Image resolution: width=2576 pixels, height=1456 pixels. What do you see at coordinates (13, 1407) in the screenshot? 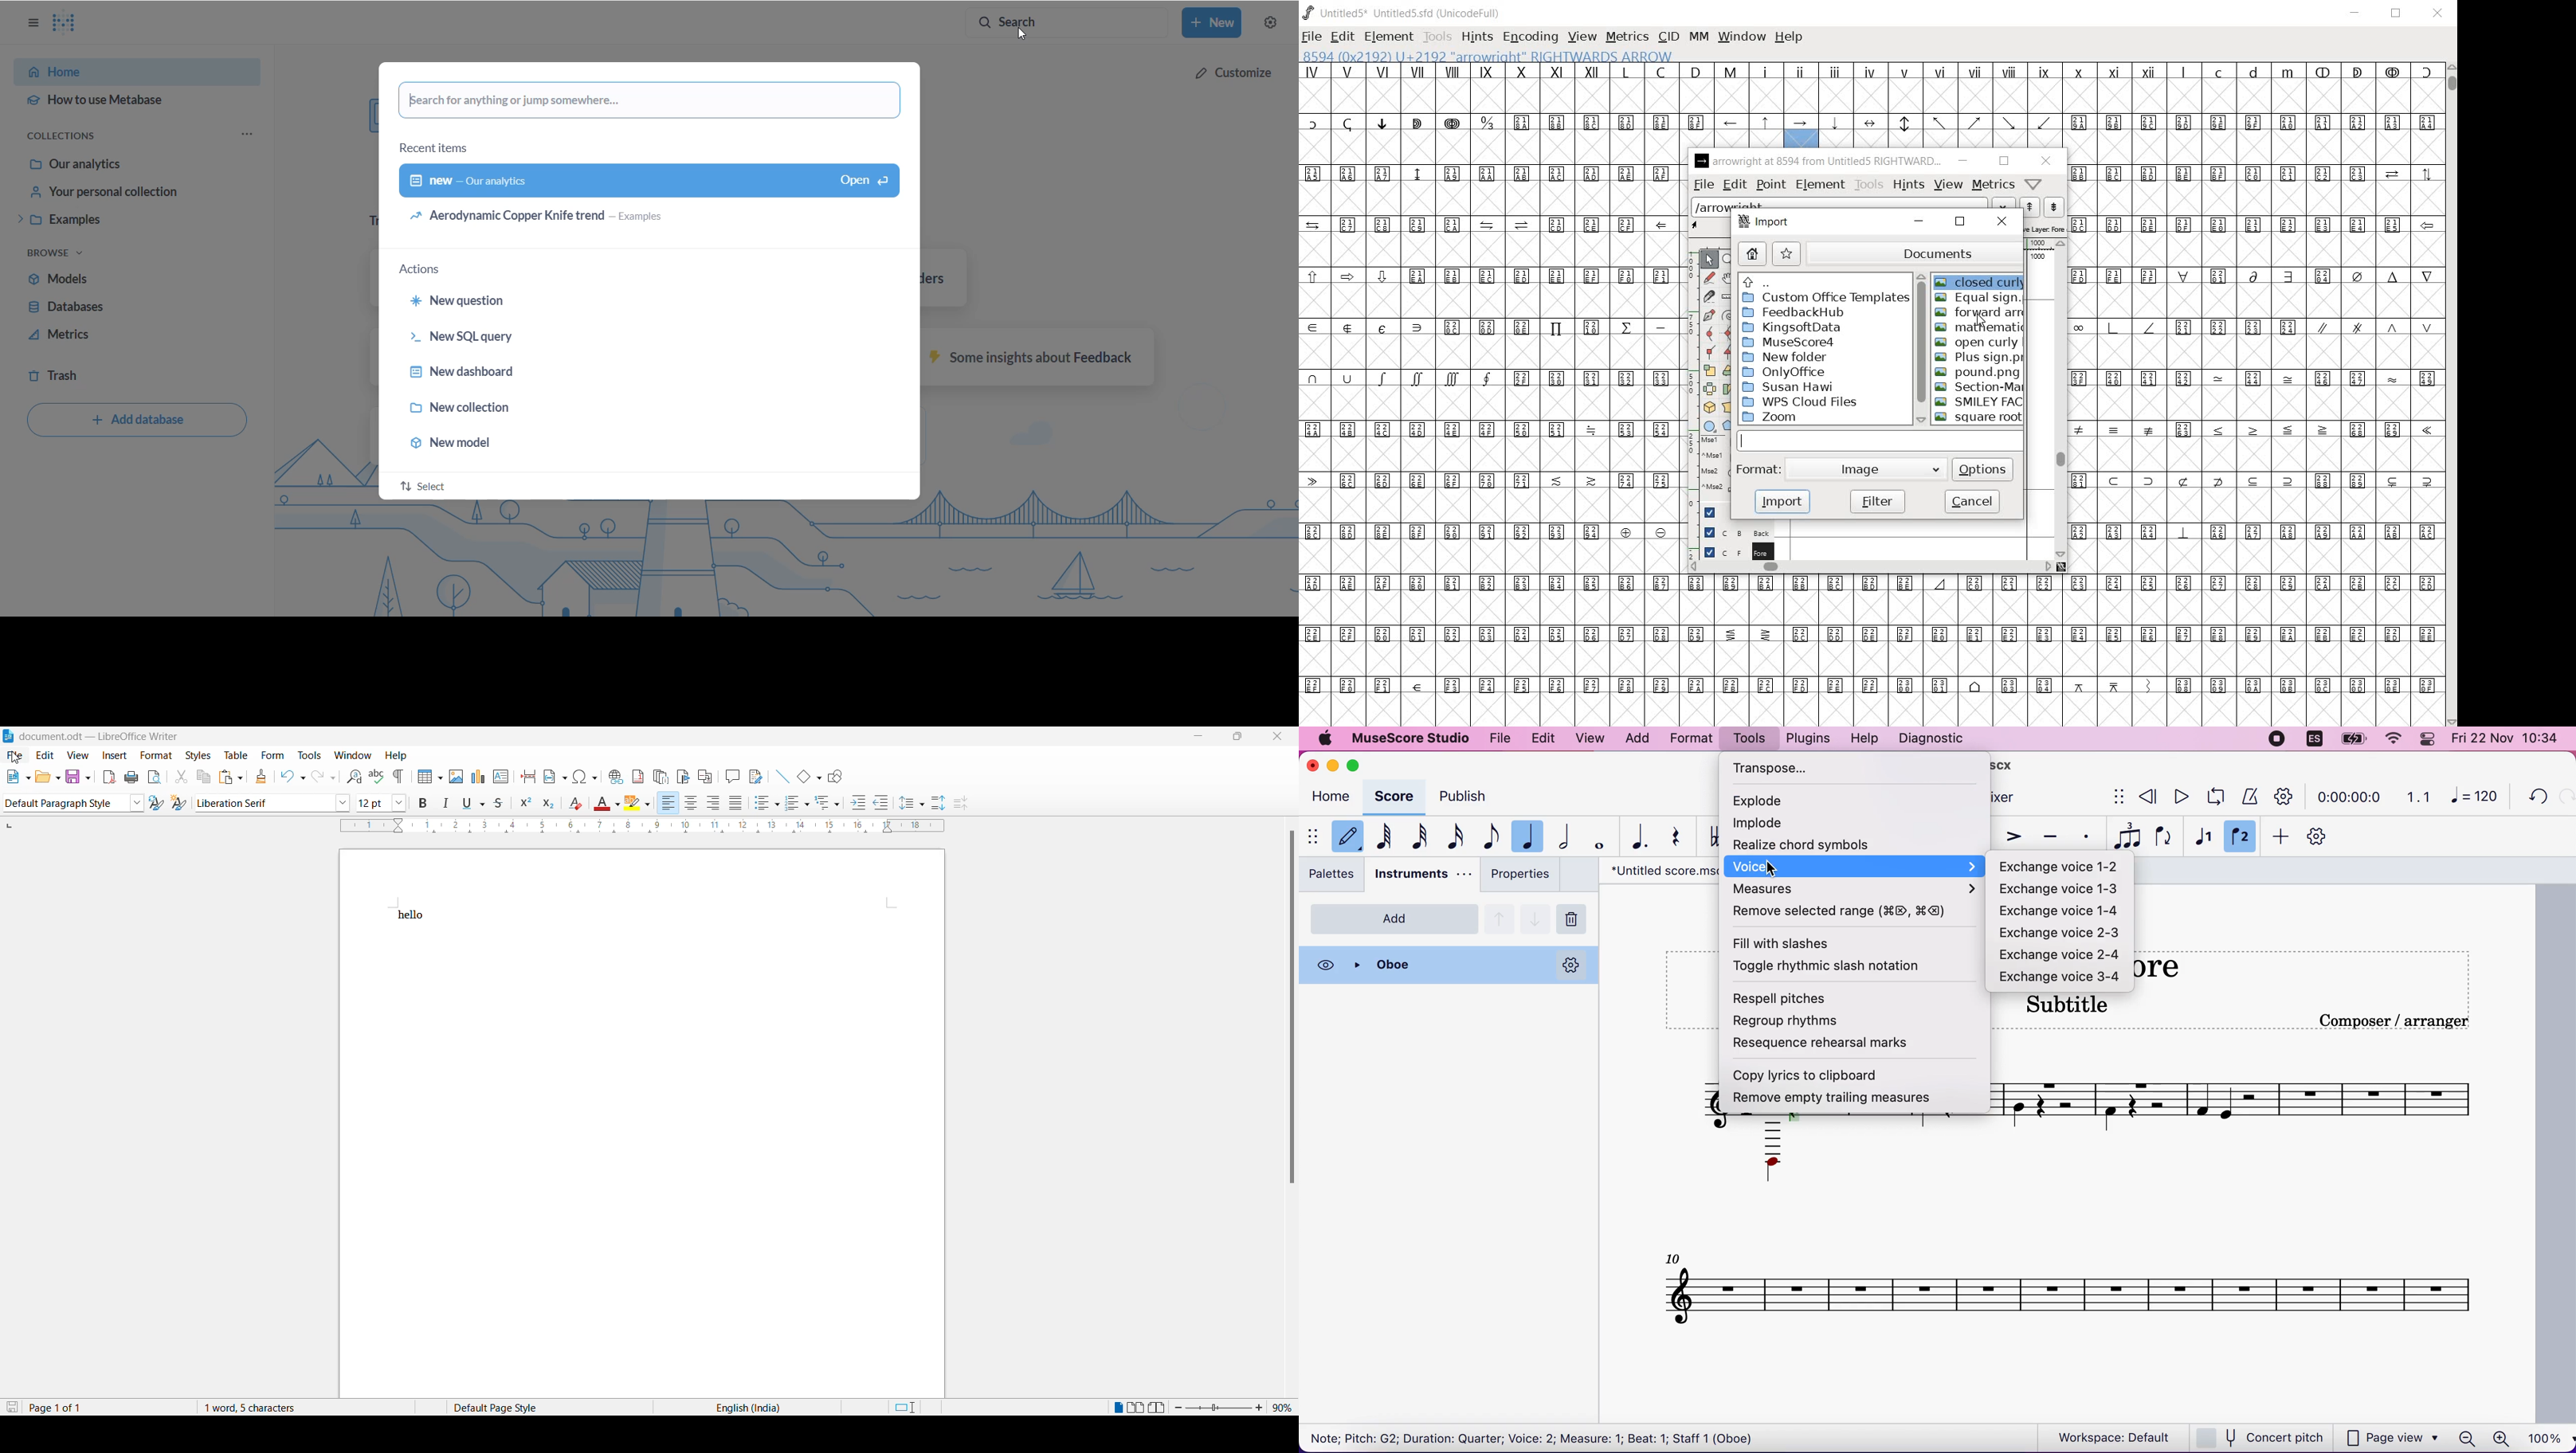
I see `save` at bounding box center [13, 1407].